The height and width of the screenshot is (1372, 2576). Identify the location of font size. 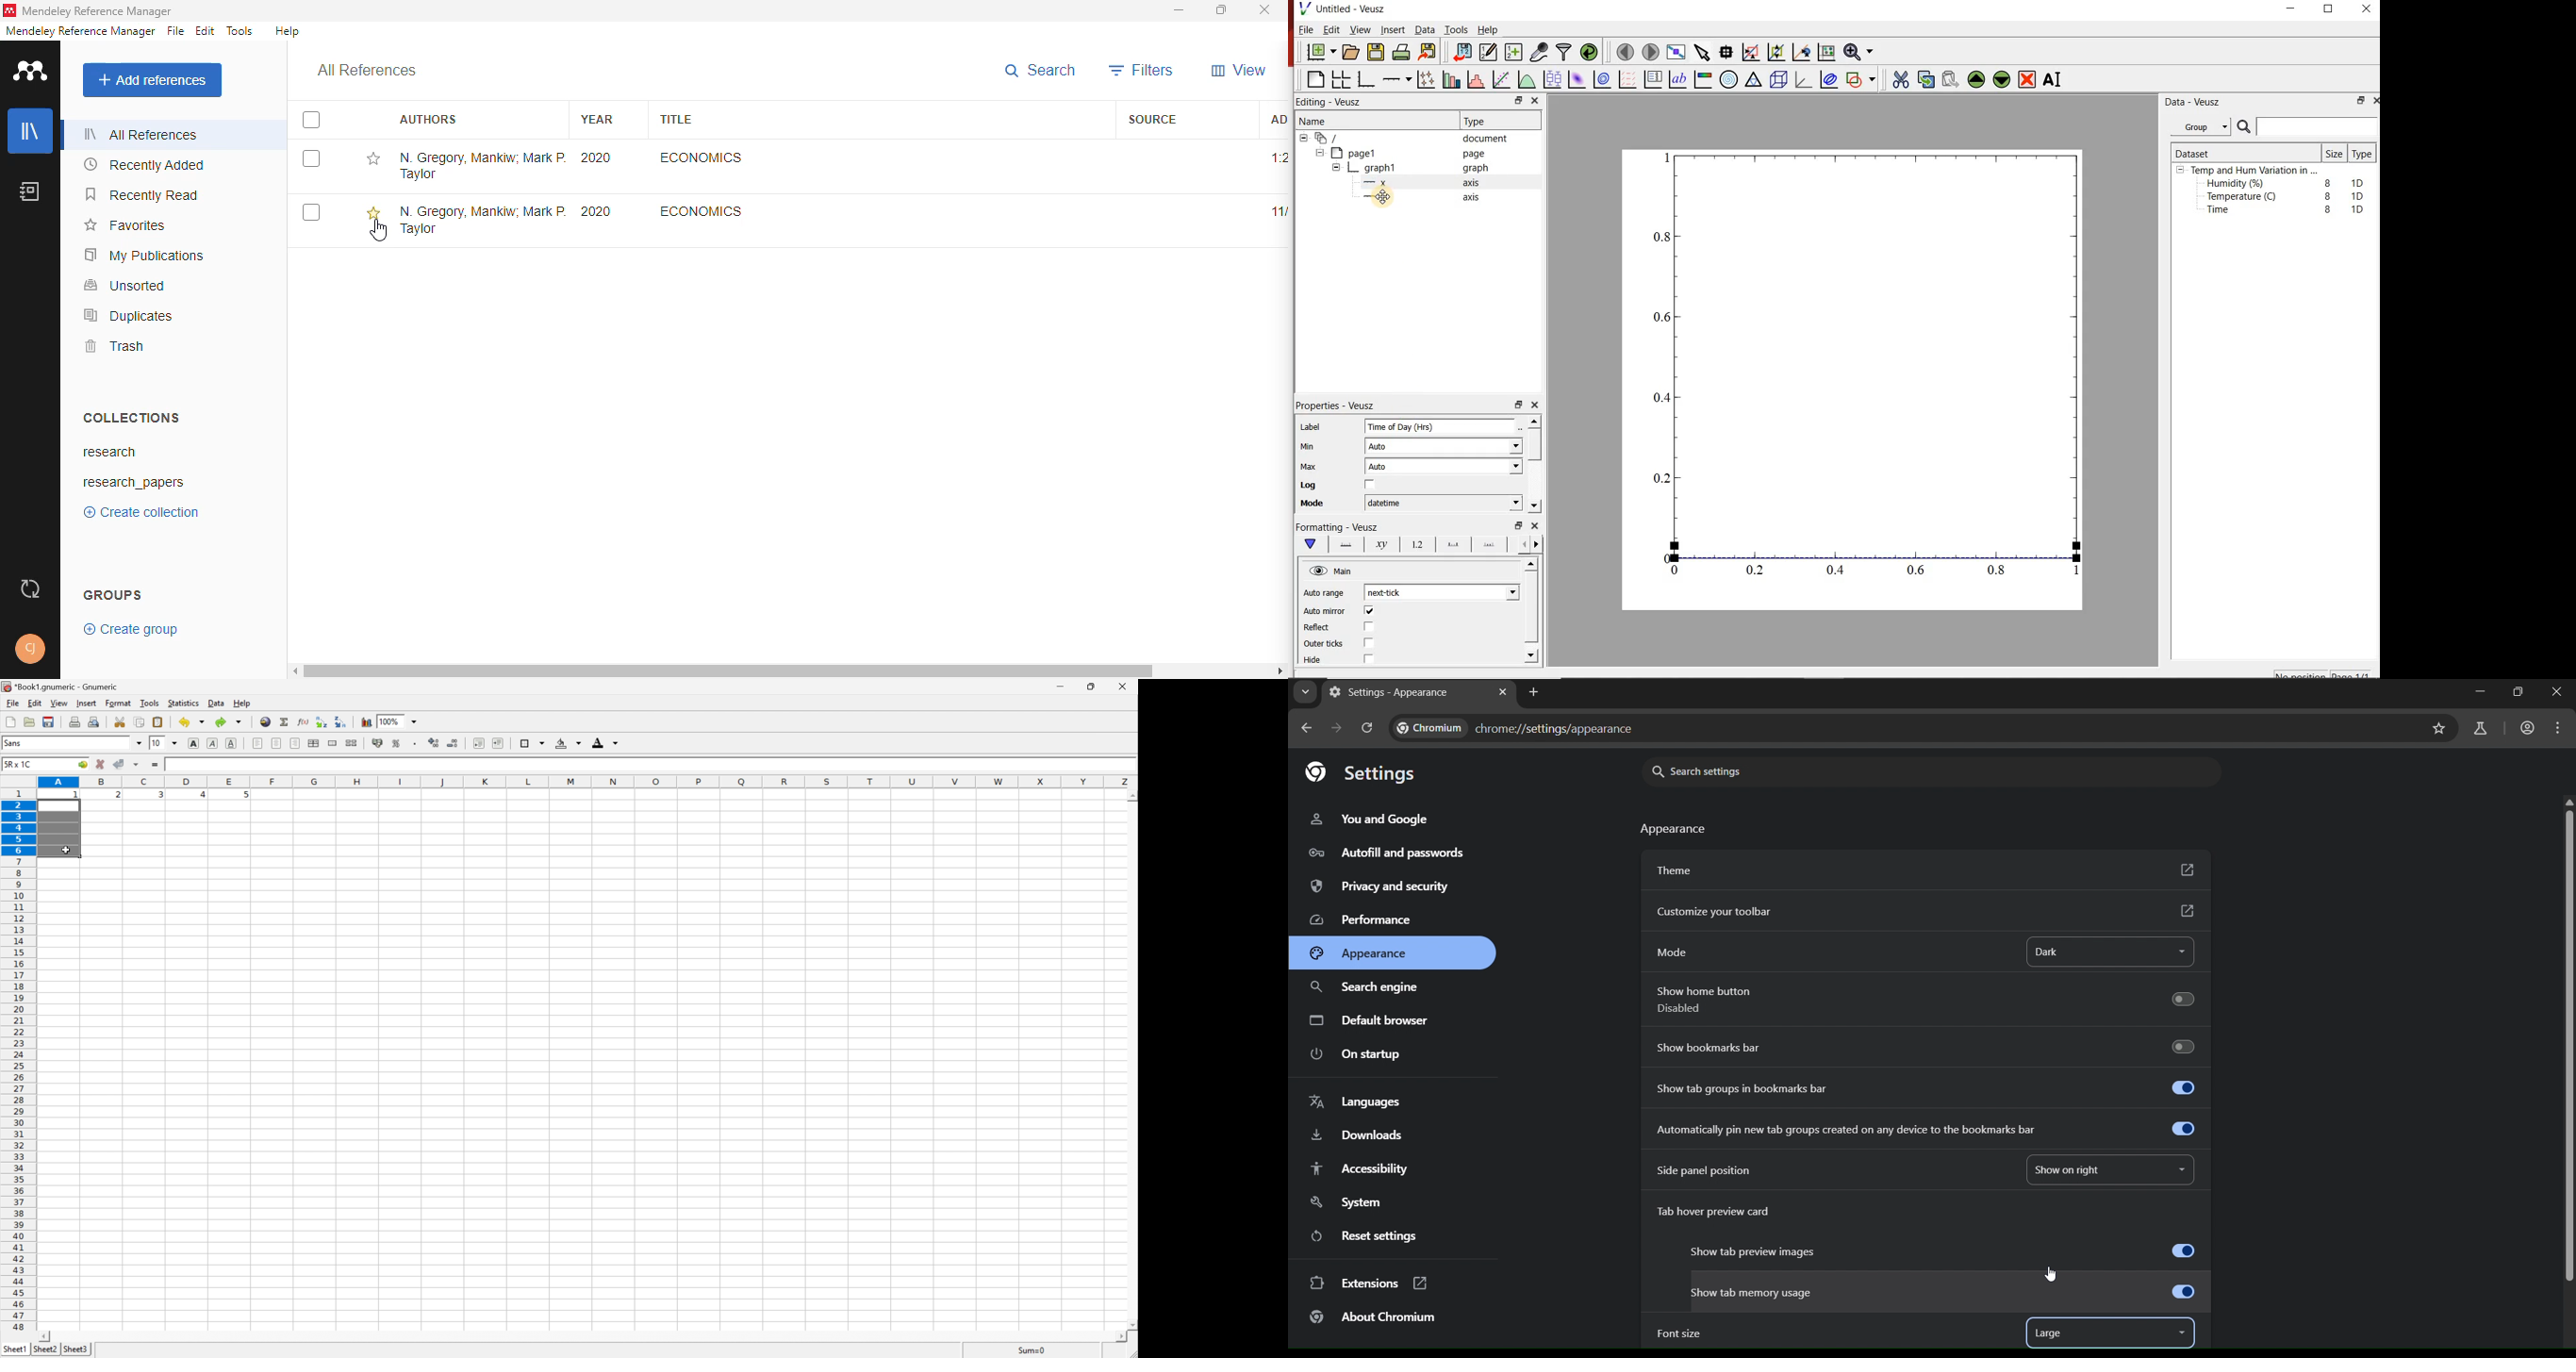
(1678, 1334).